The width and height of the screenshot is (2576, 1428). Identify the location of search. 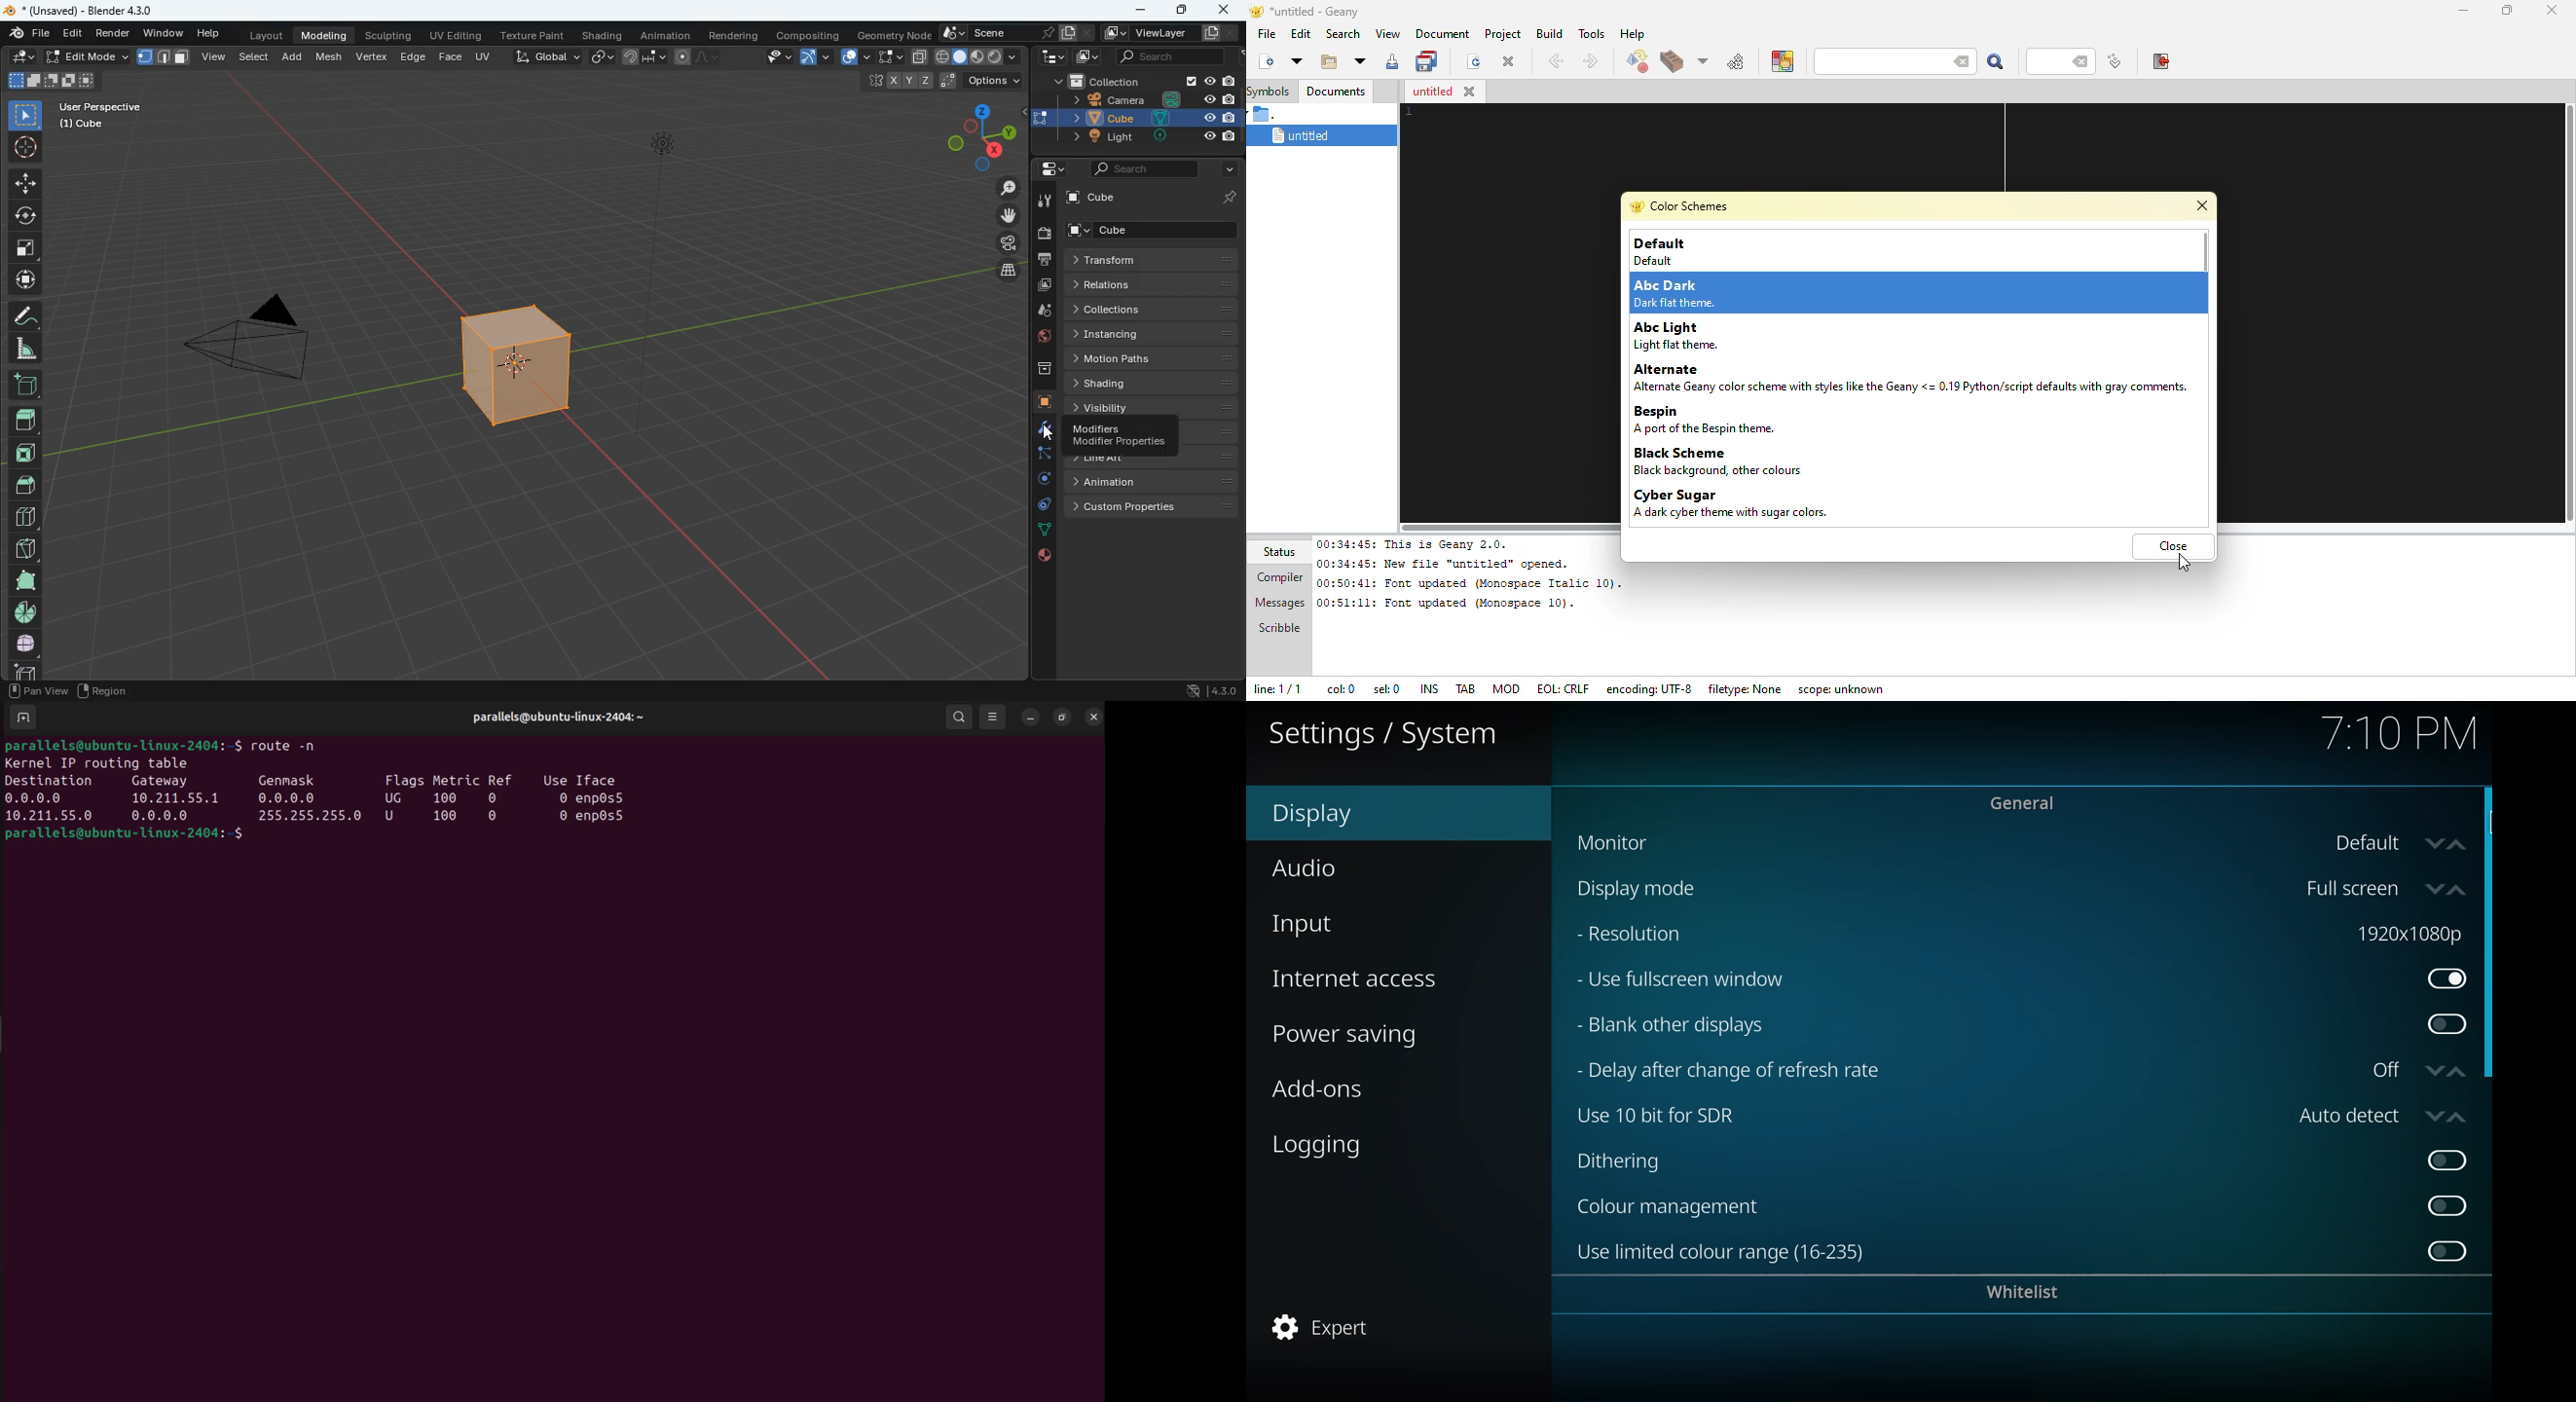
(1138, 171).